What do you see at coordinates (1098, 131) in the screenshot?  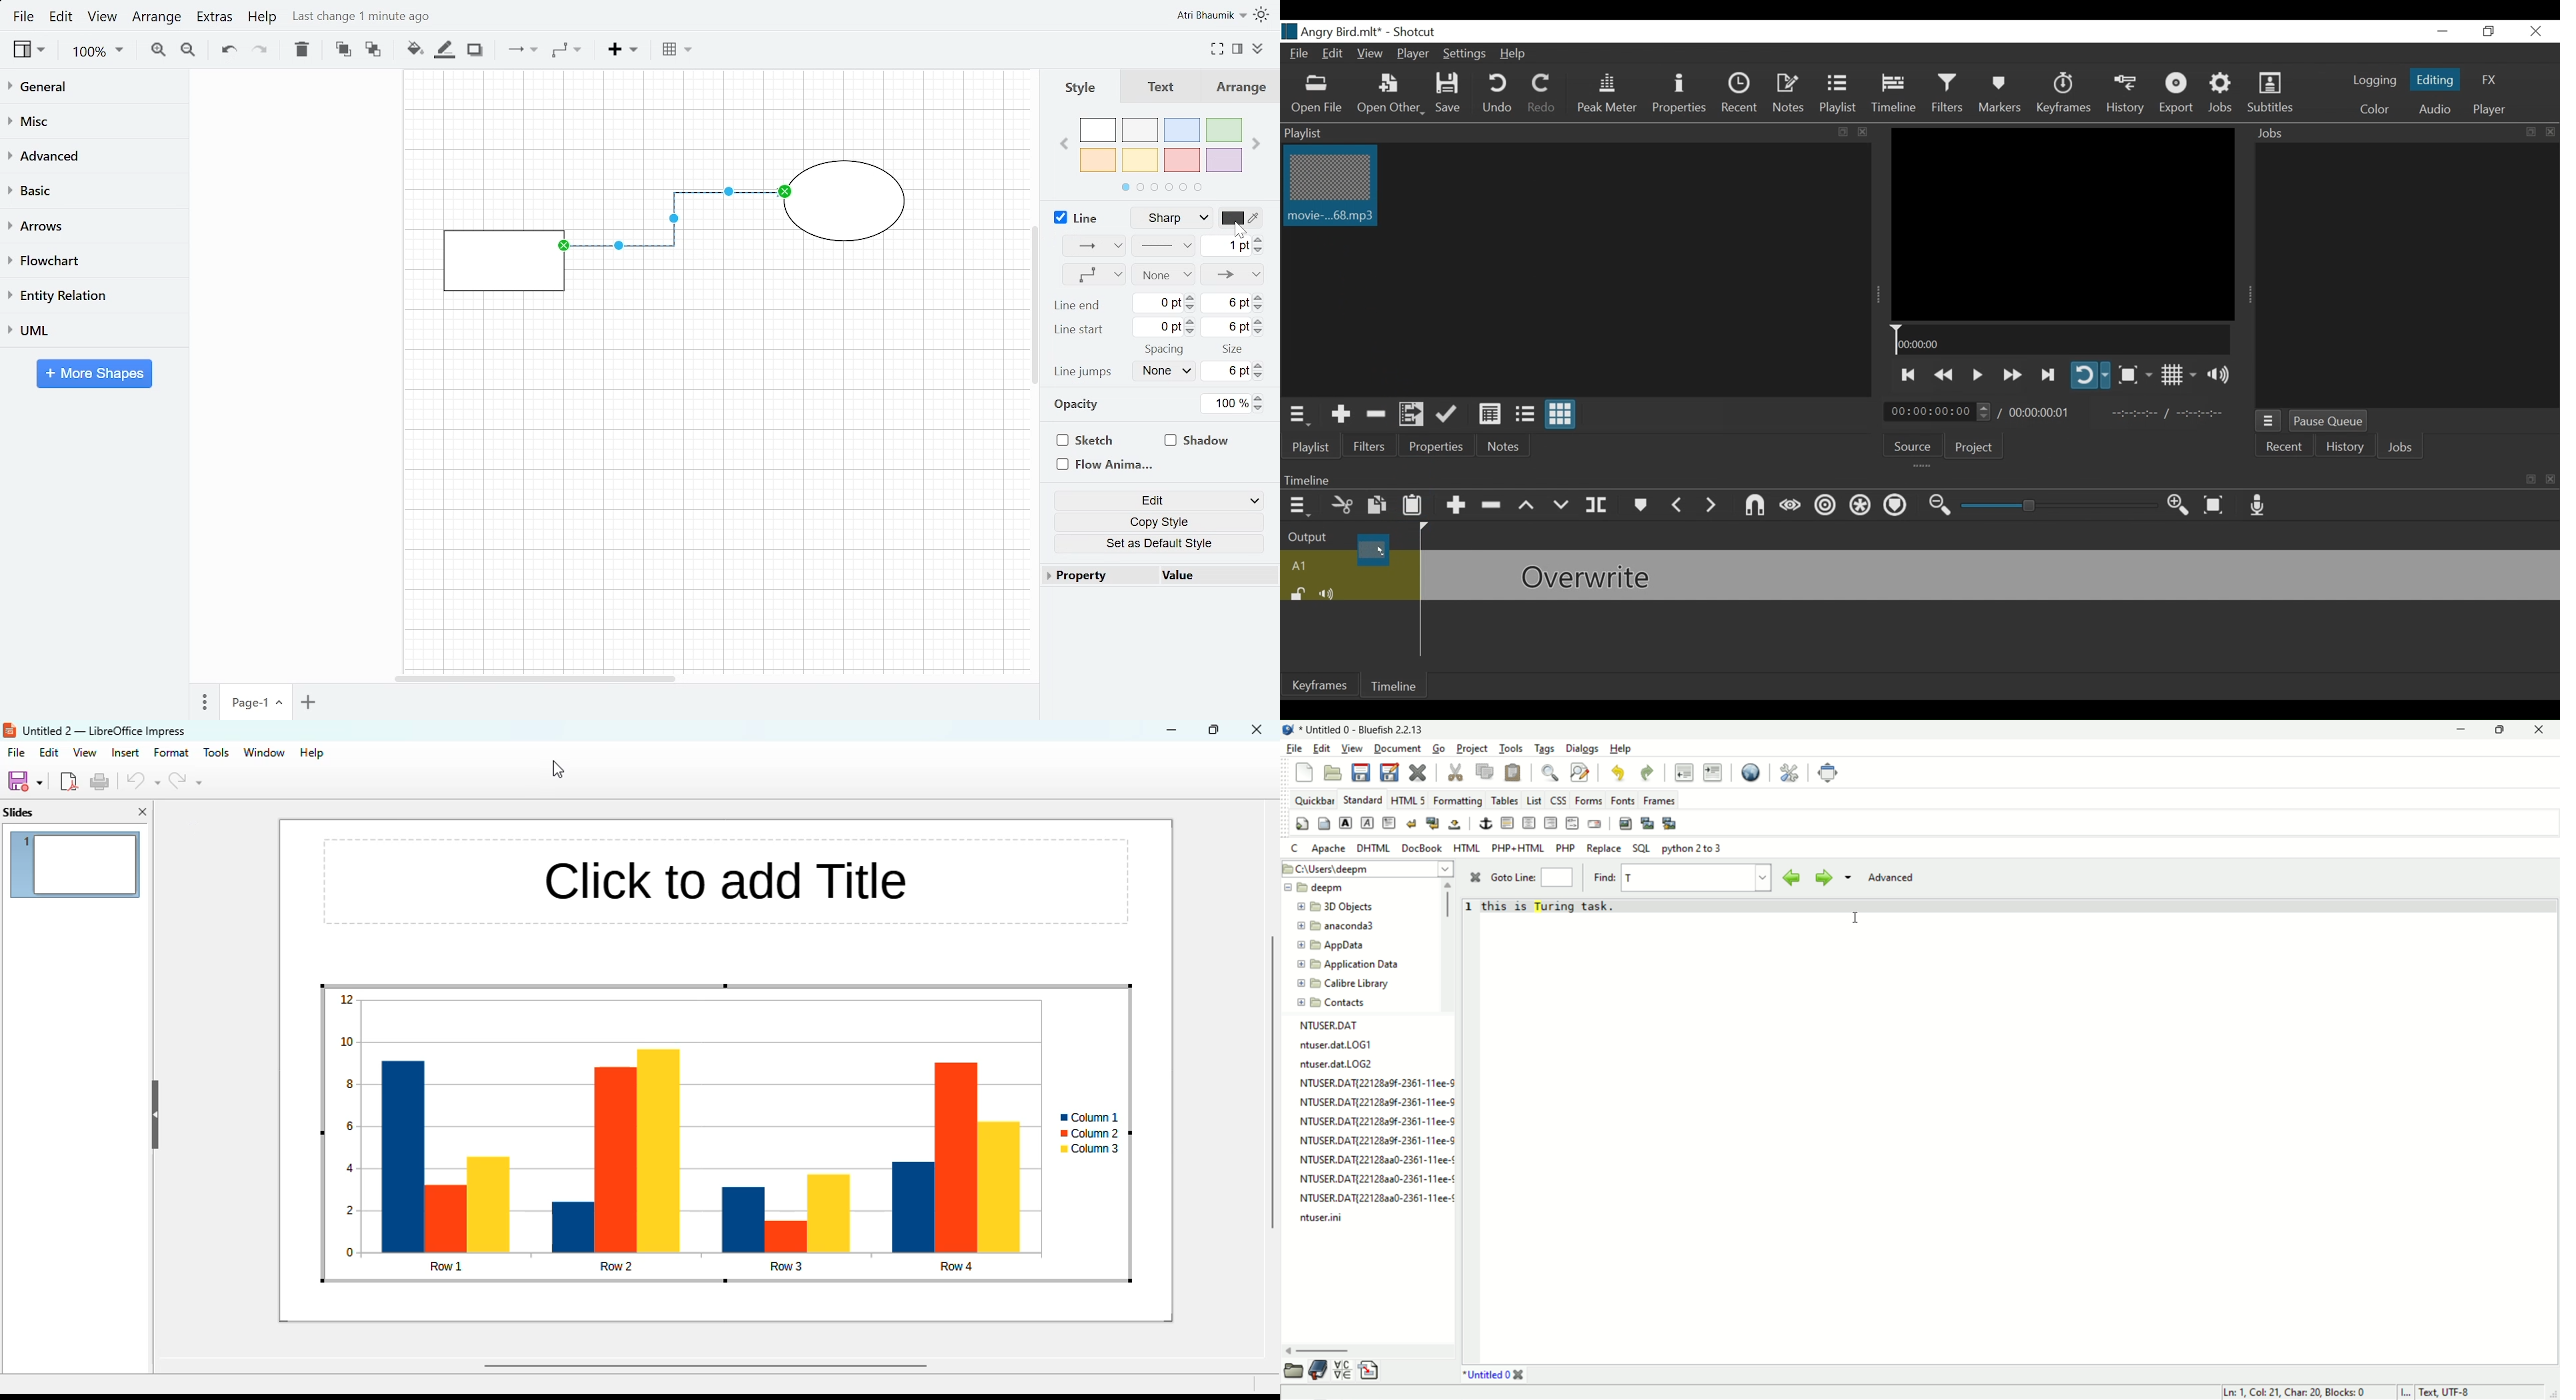 I see `white` at bounding box center [1098, 131].